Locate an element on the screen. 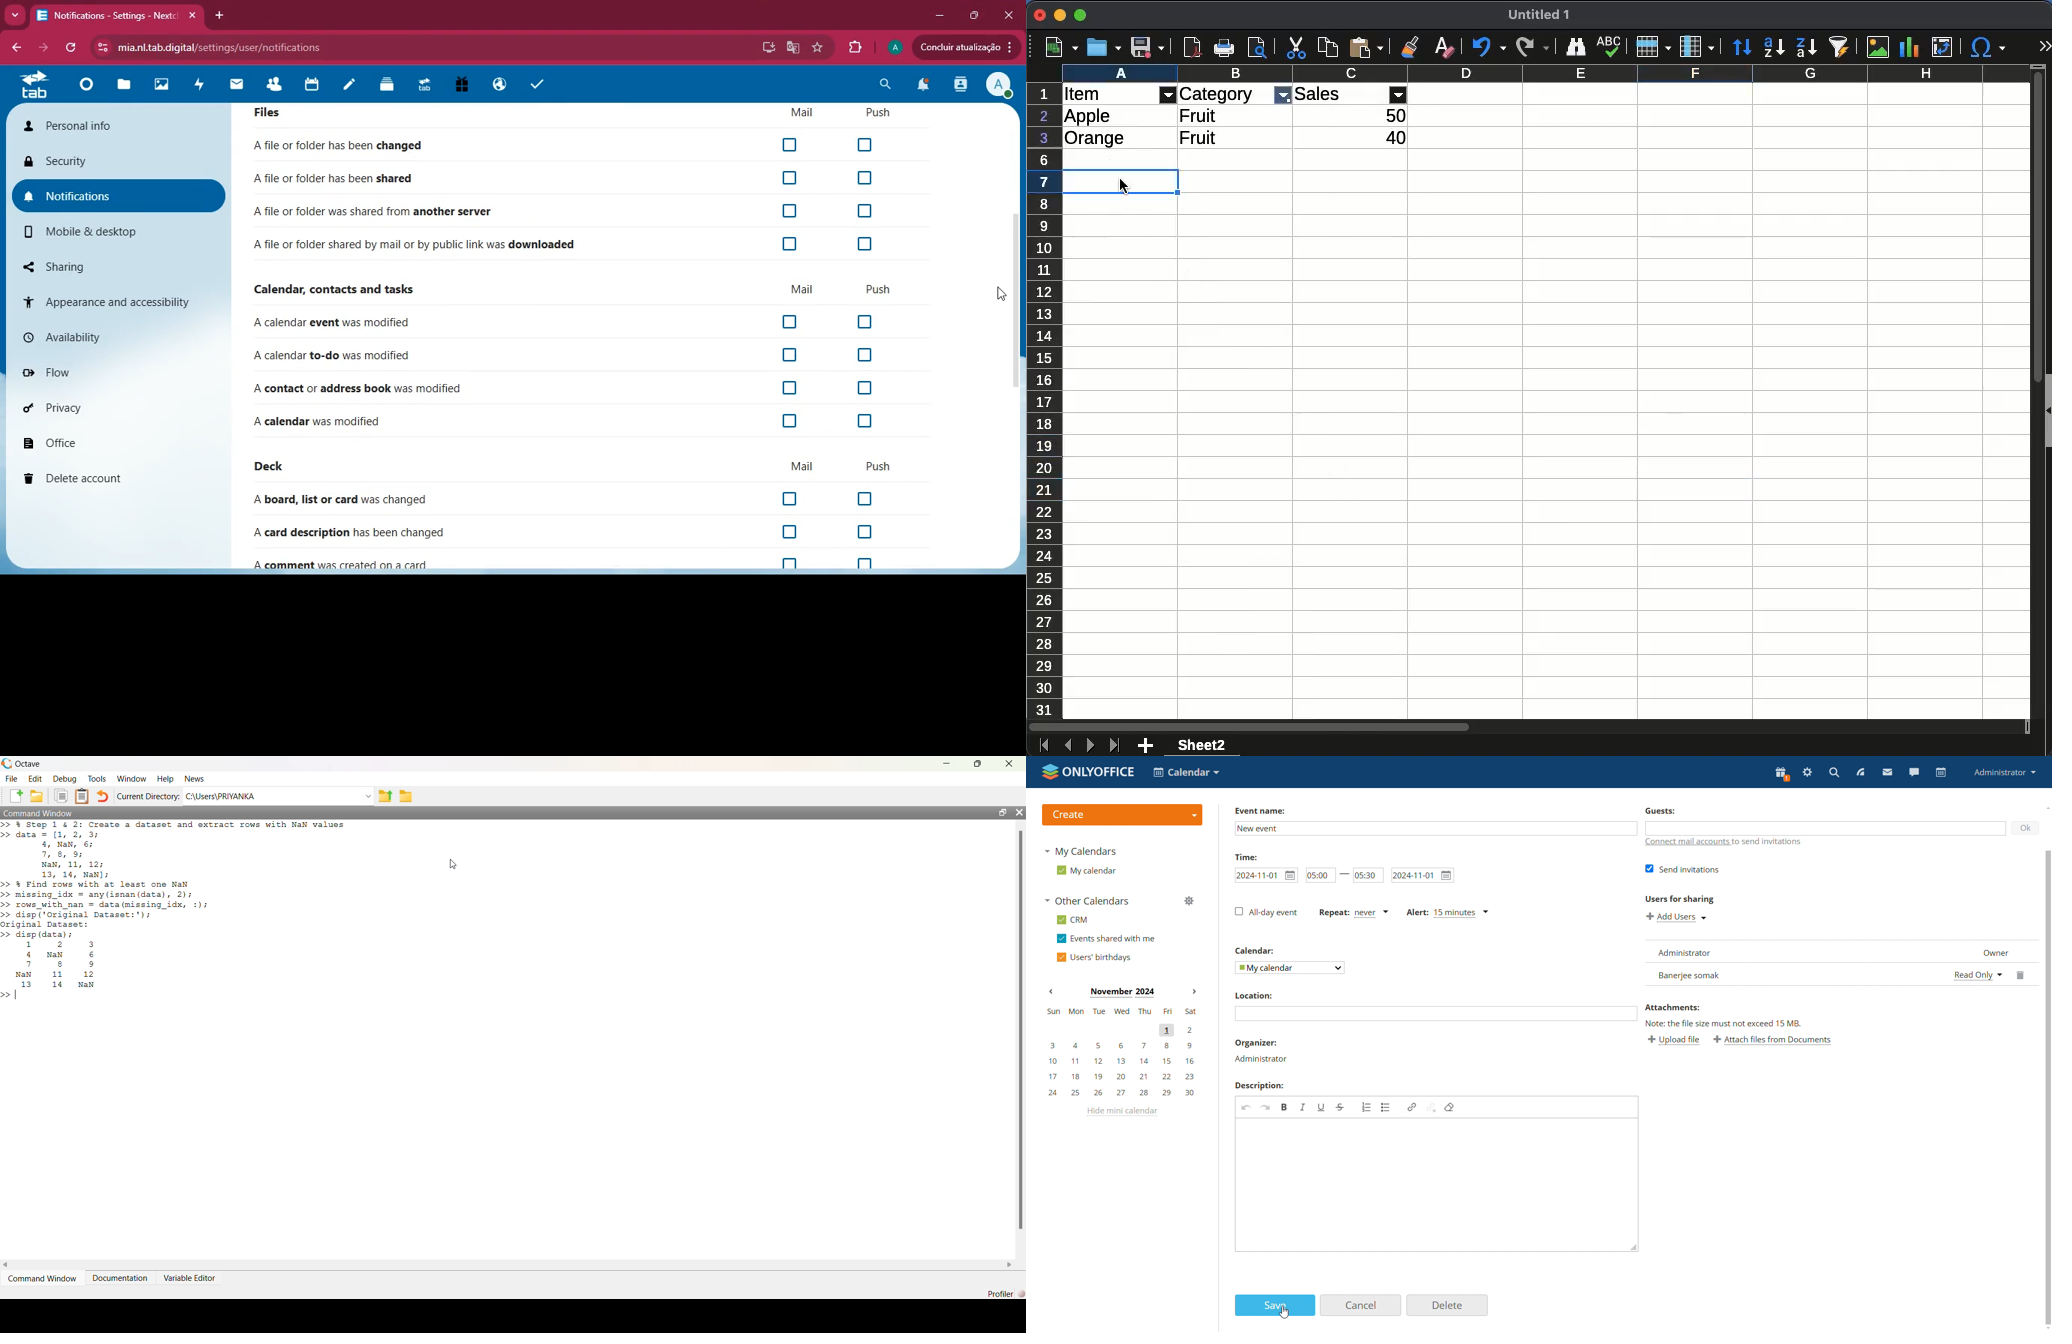 The image size is (2072, 1344). search is located at coordinates (885, 85).